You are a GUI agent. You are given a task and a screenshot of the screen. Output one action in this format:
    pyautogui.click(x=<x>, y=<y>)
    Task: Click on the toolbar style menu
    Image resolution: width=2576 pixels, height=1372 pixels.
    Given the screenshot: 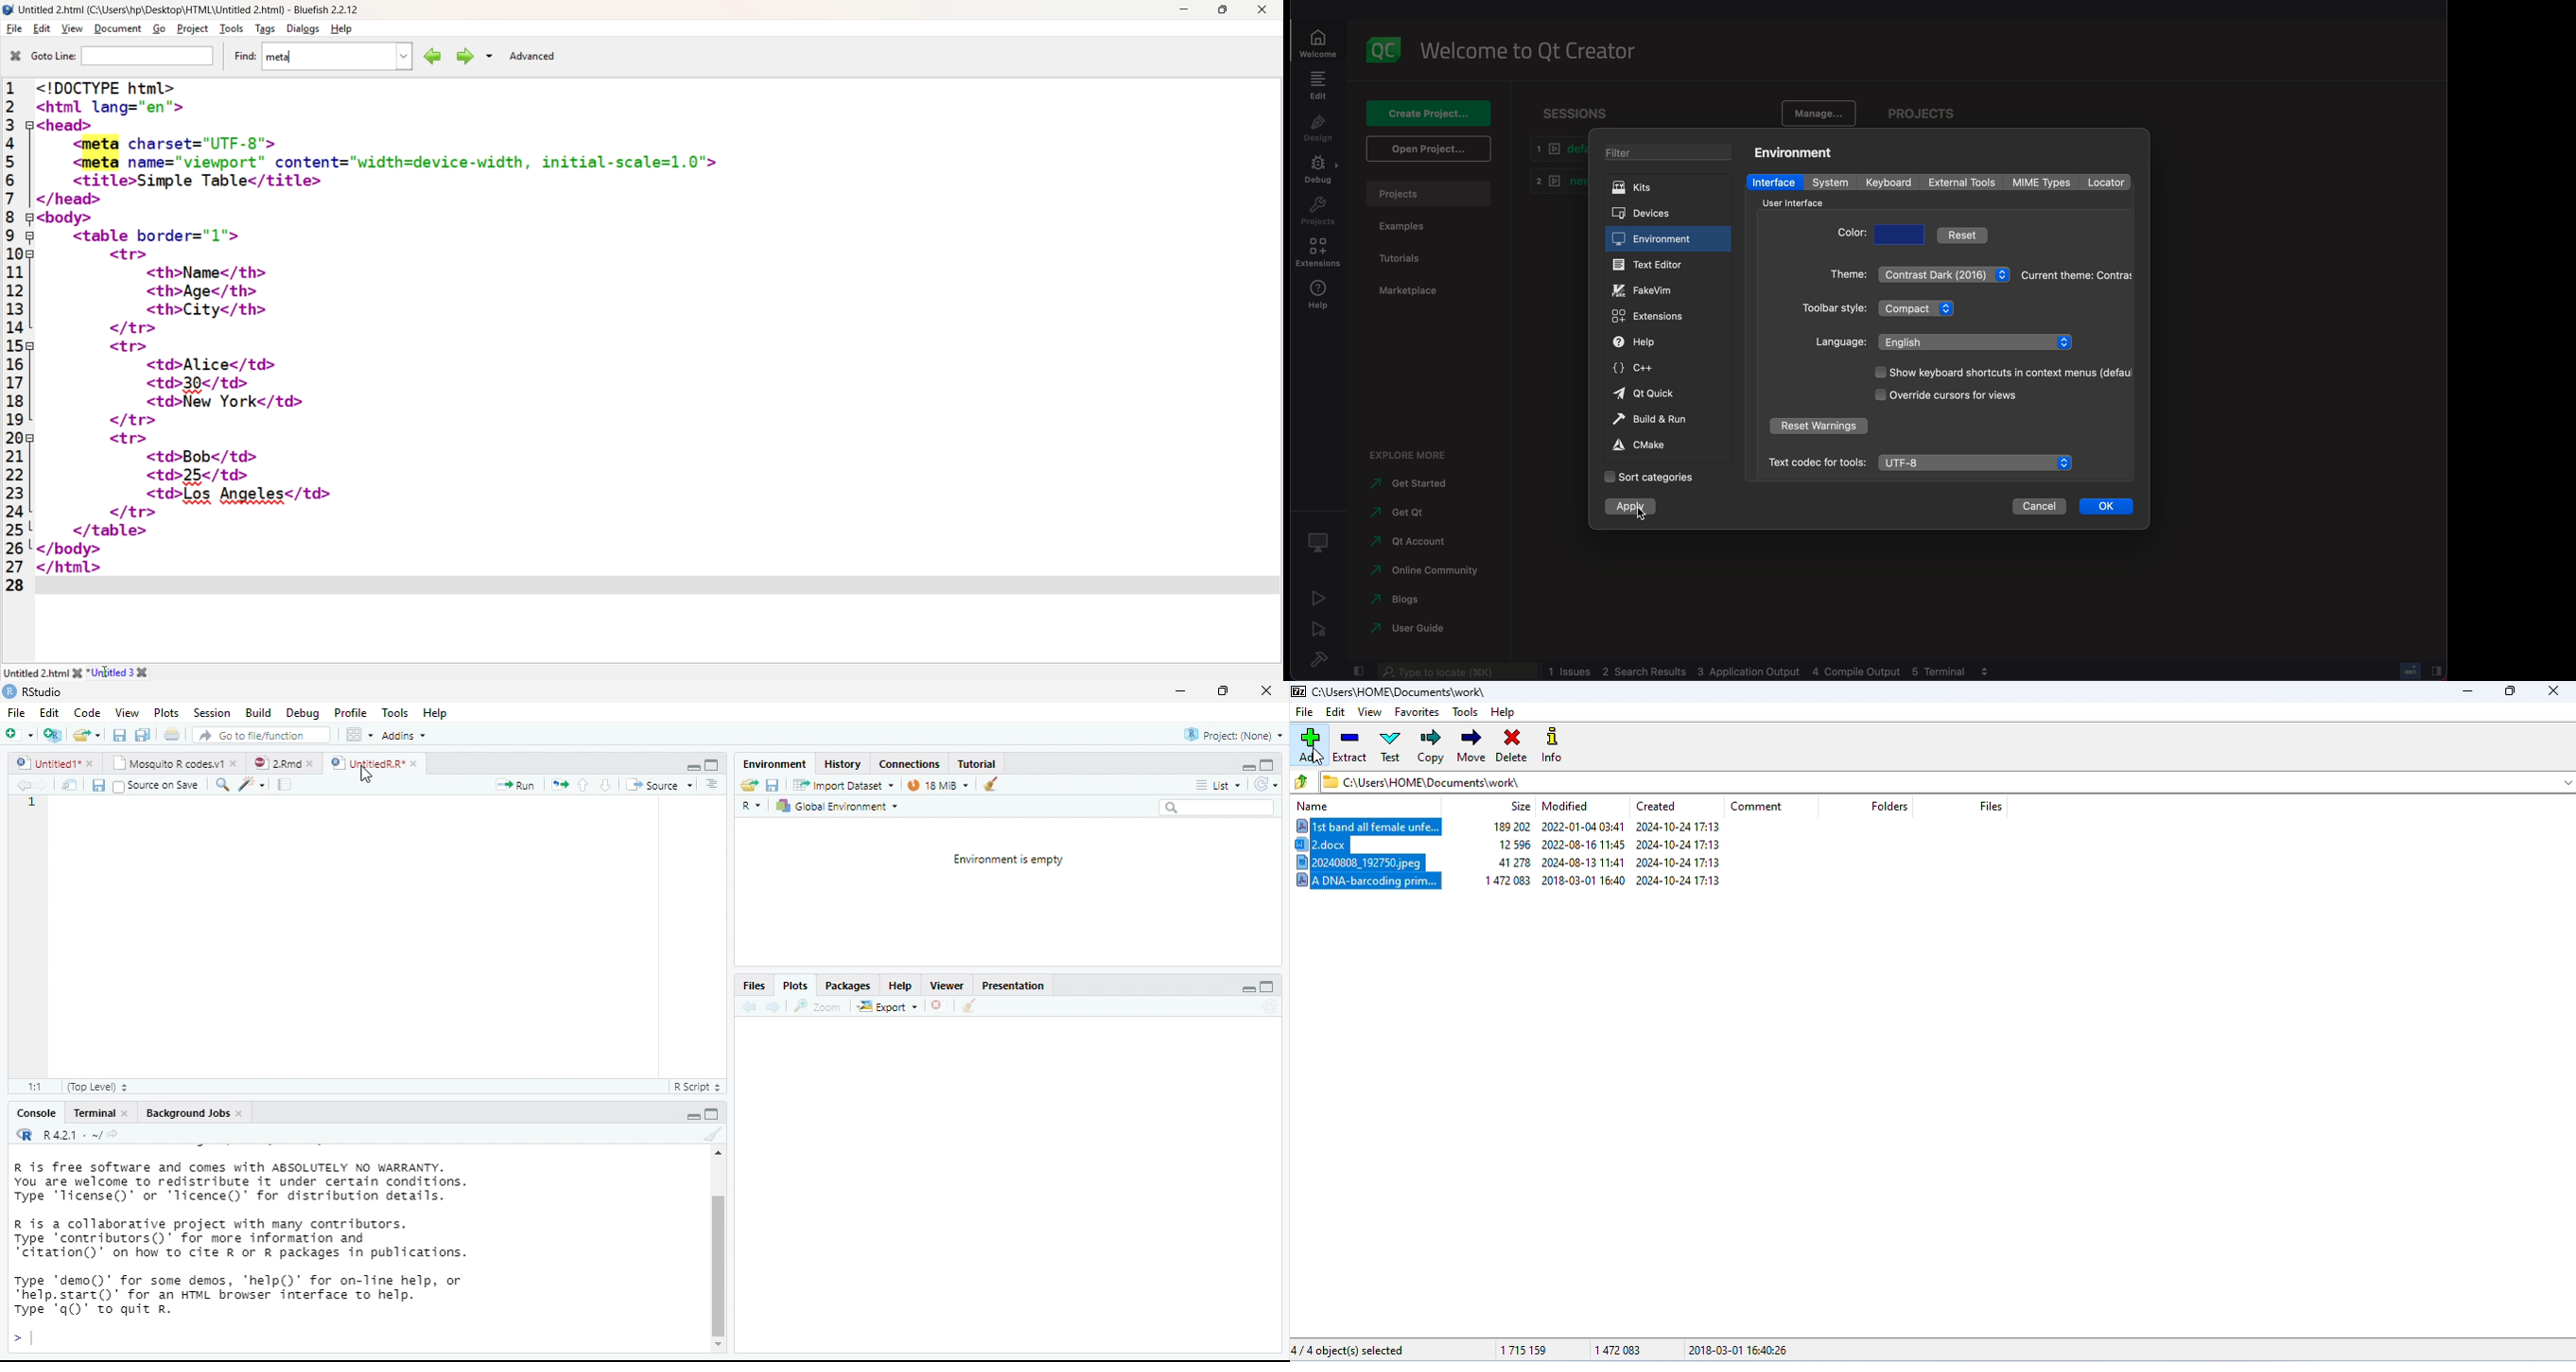 What is the action you would take?
    pyautogui.click(x=1915, y=308)
    